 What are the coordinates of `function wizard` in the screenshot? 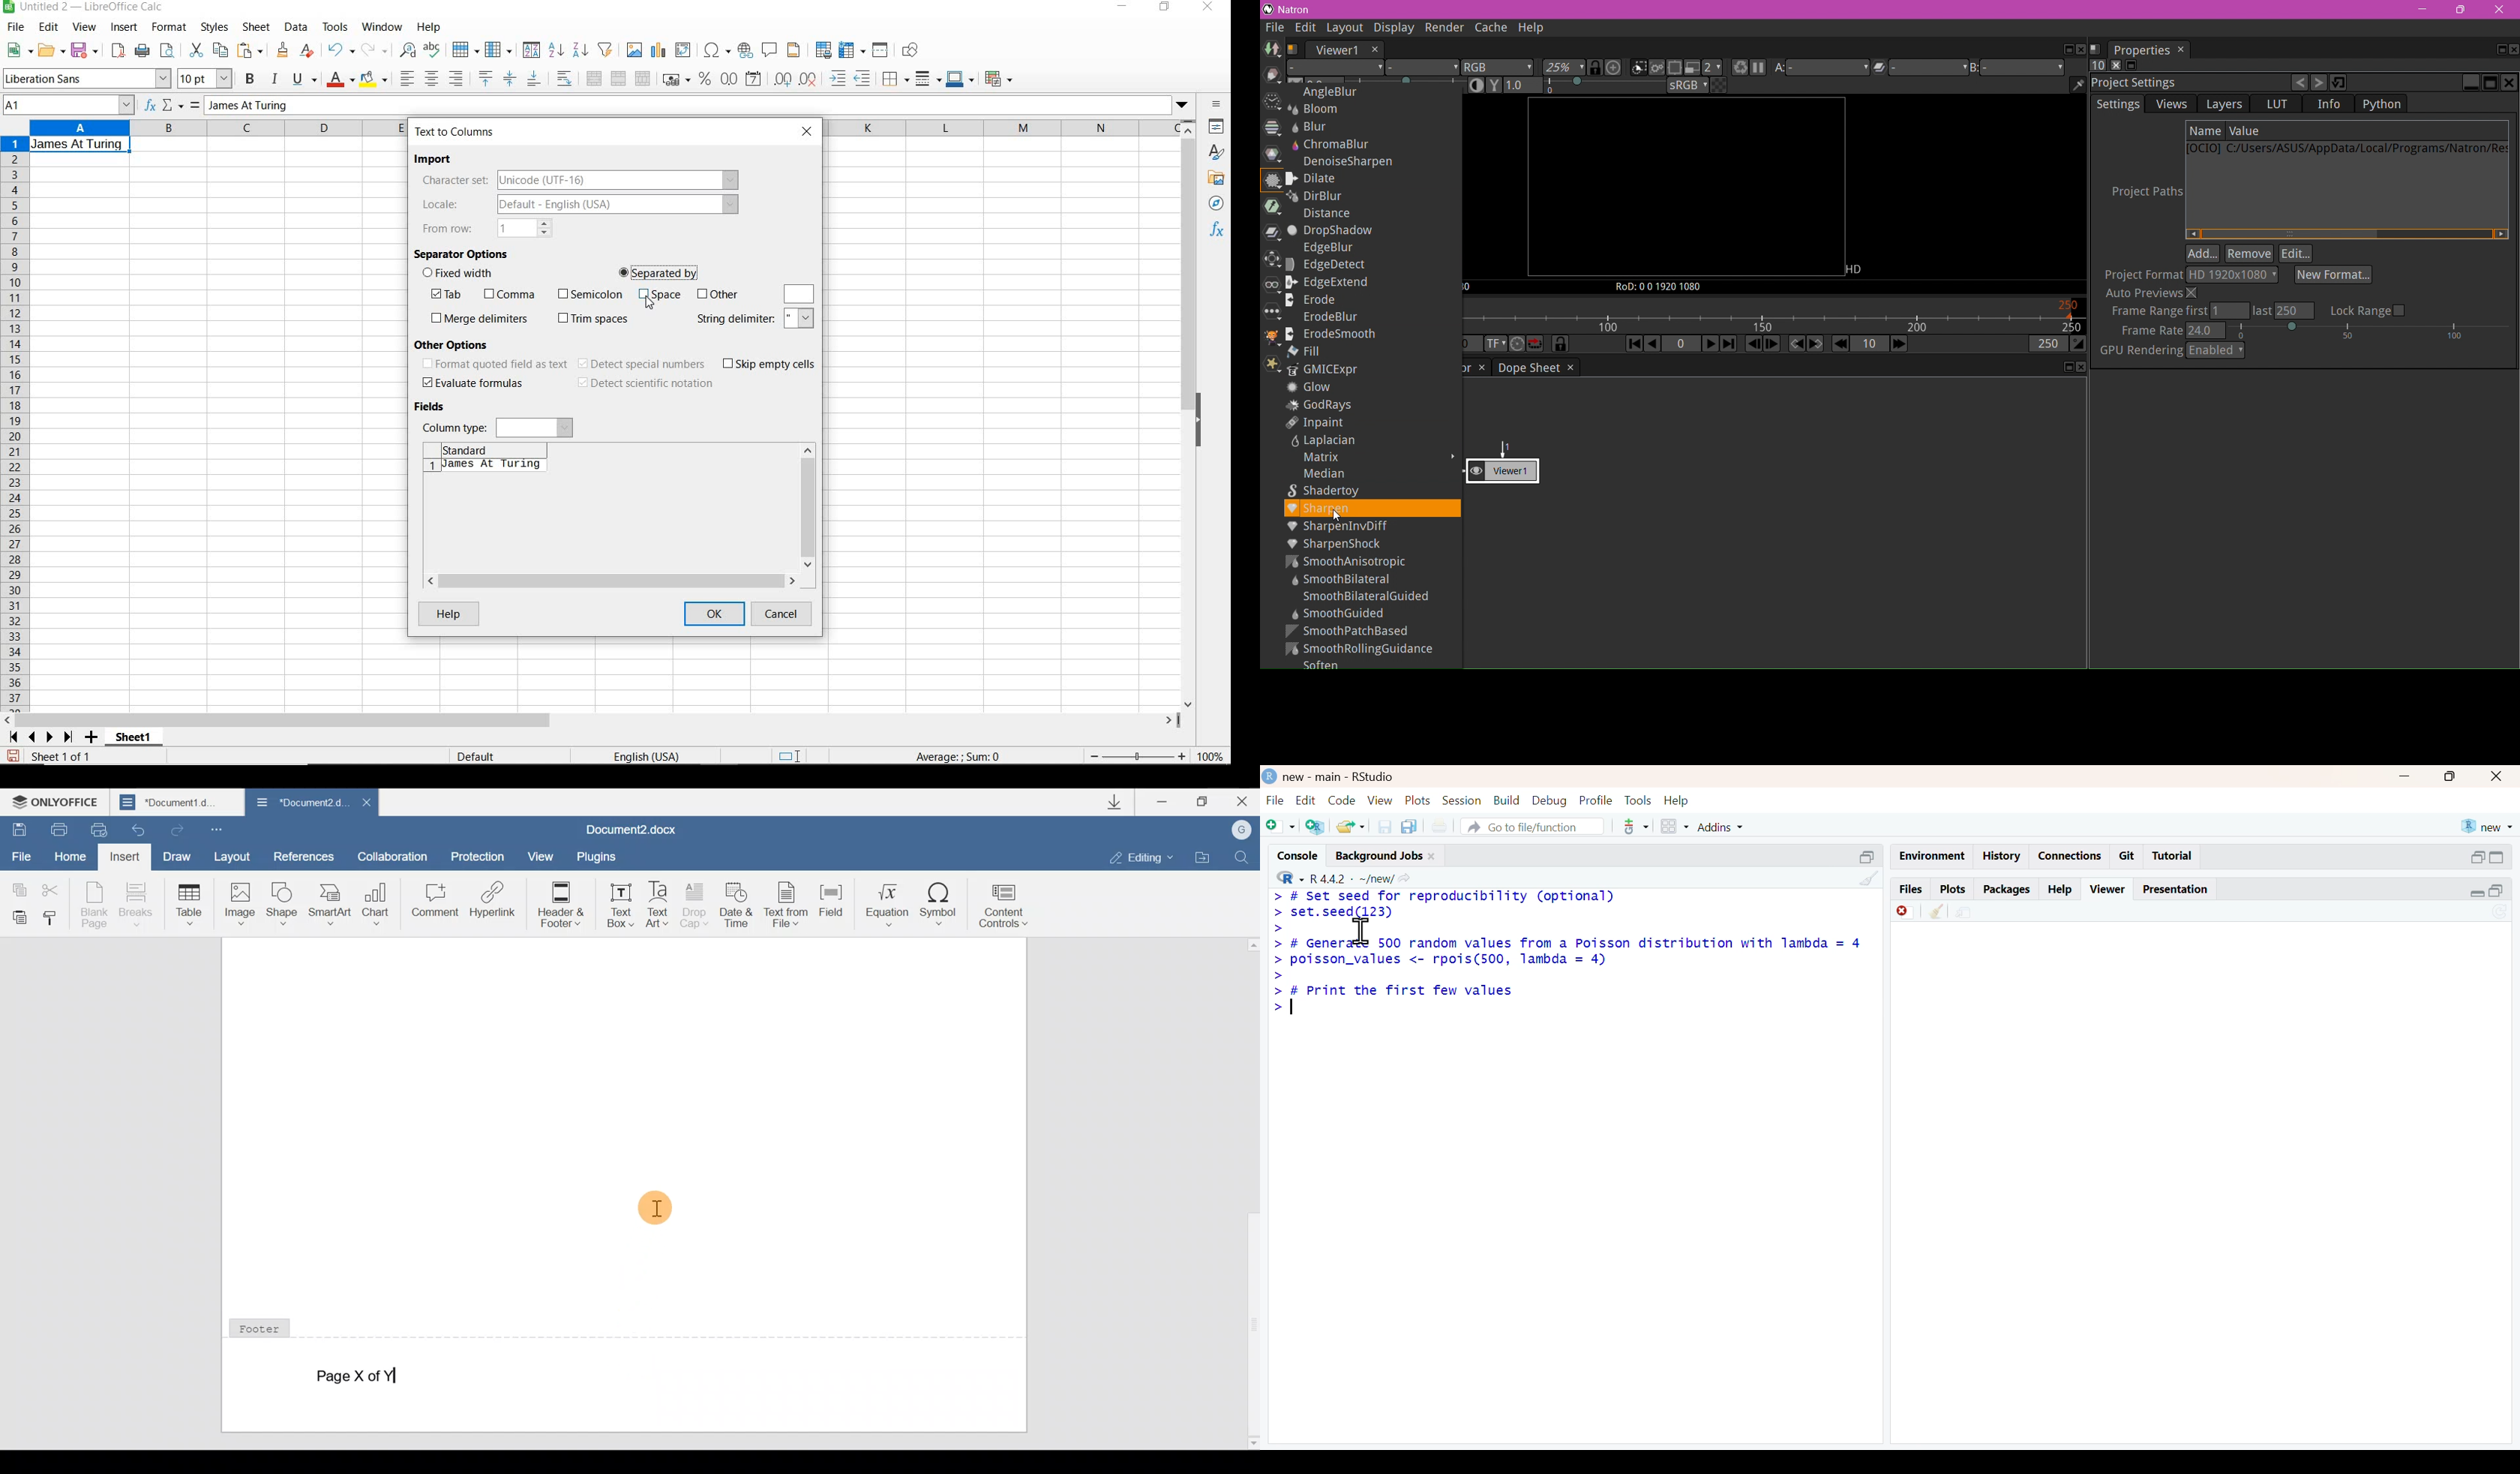 It's located at (152, 106).